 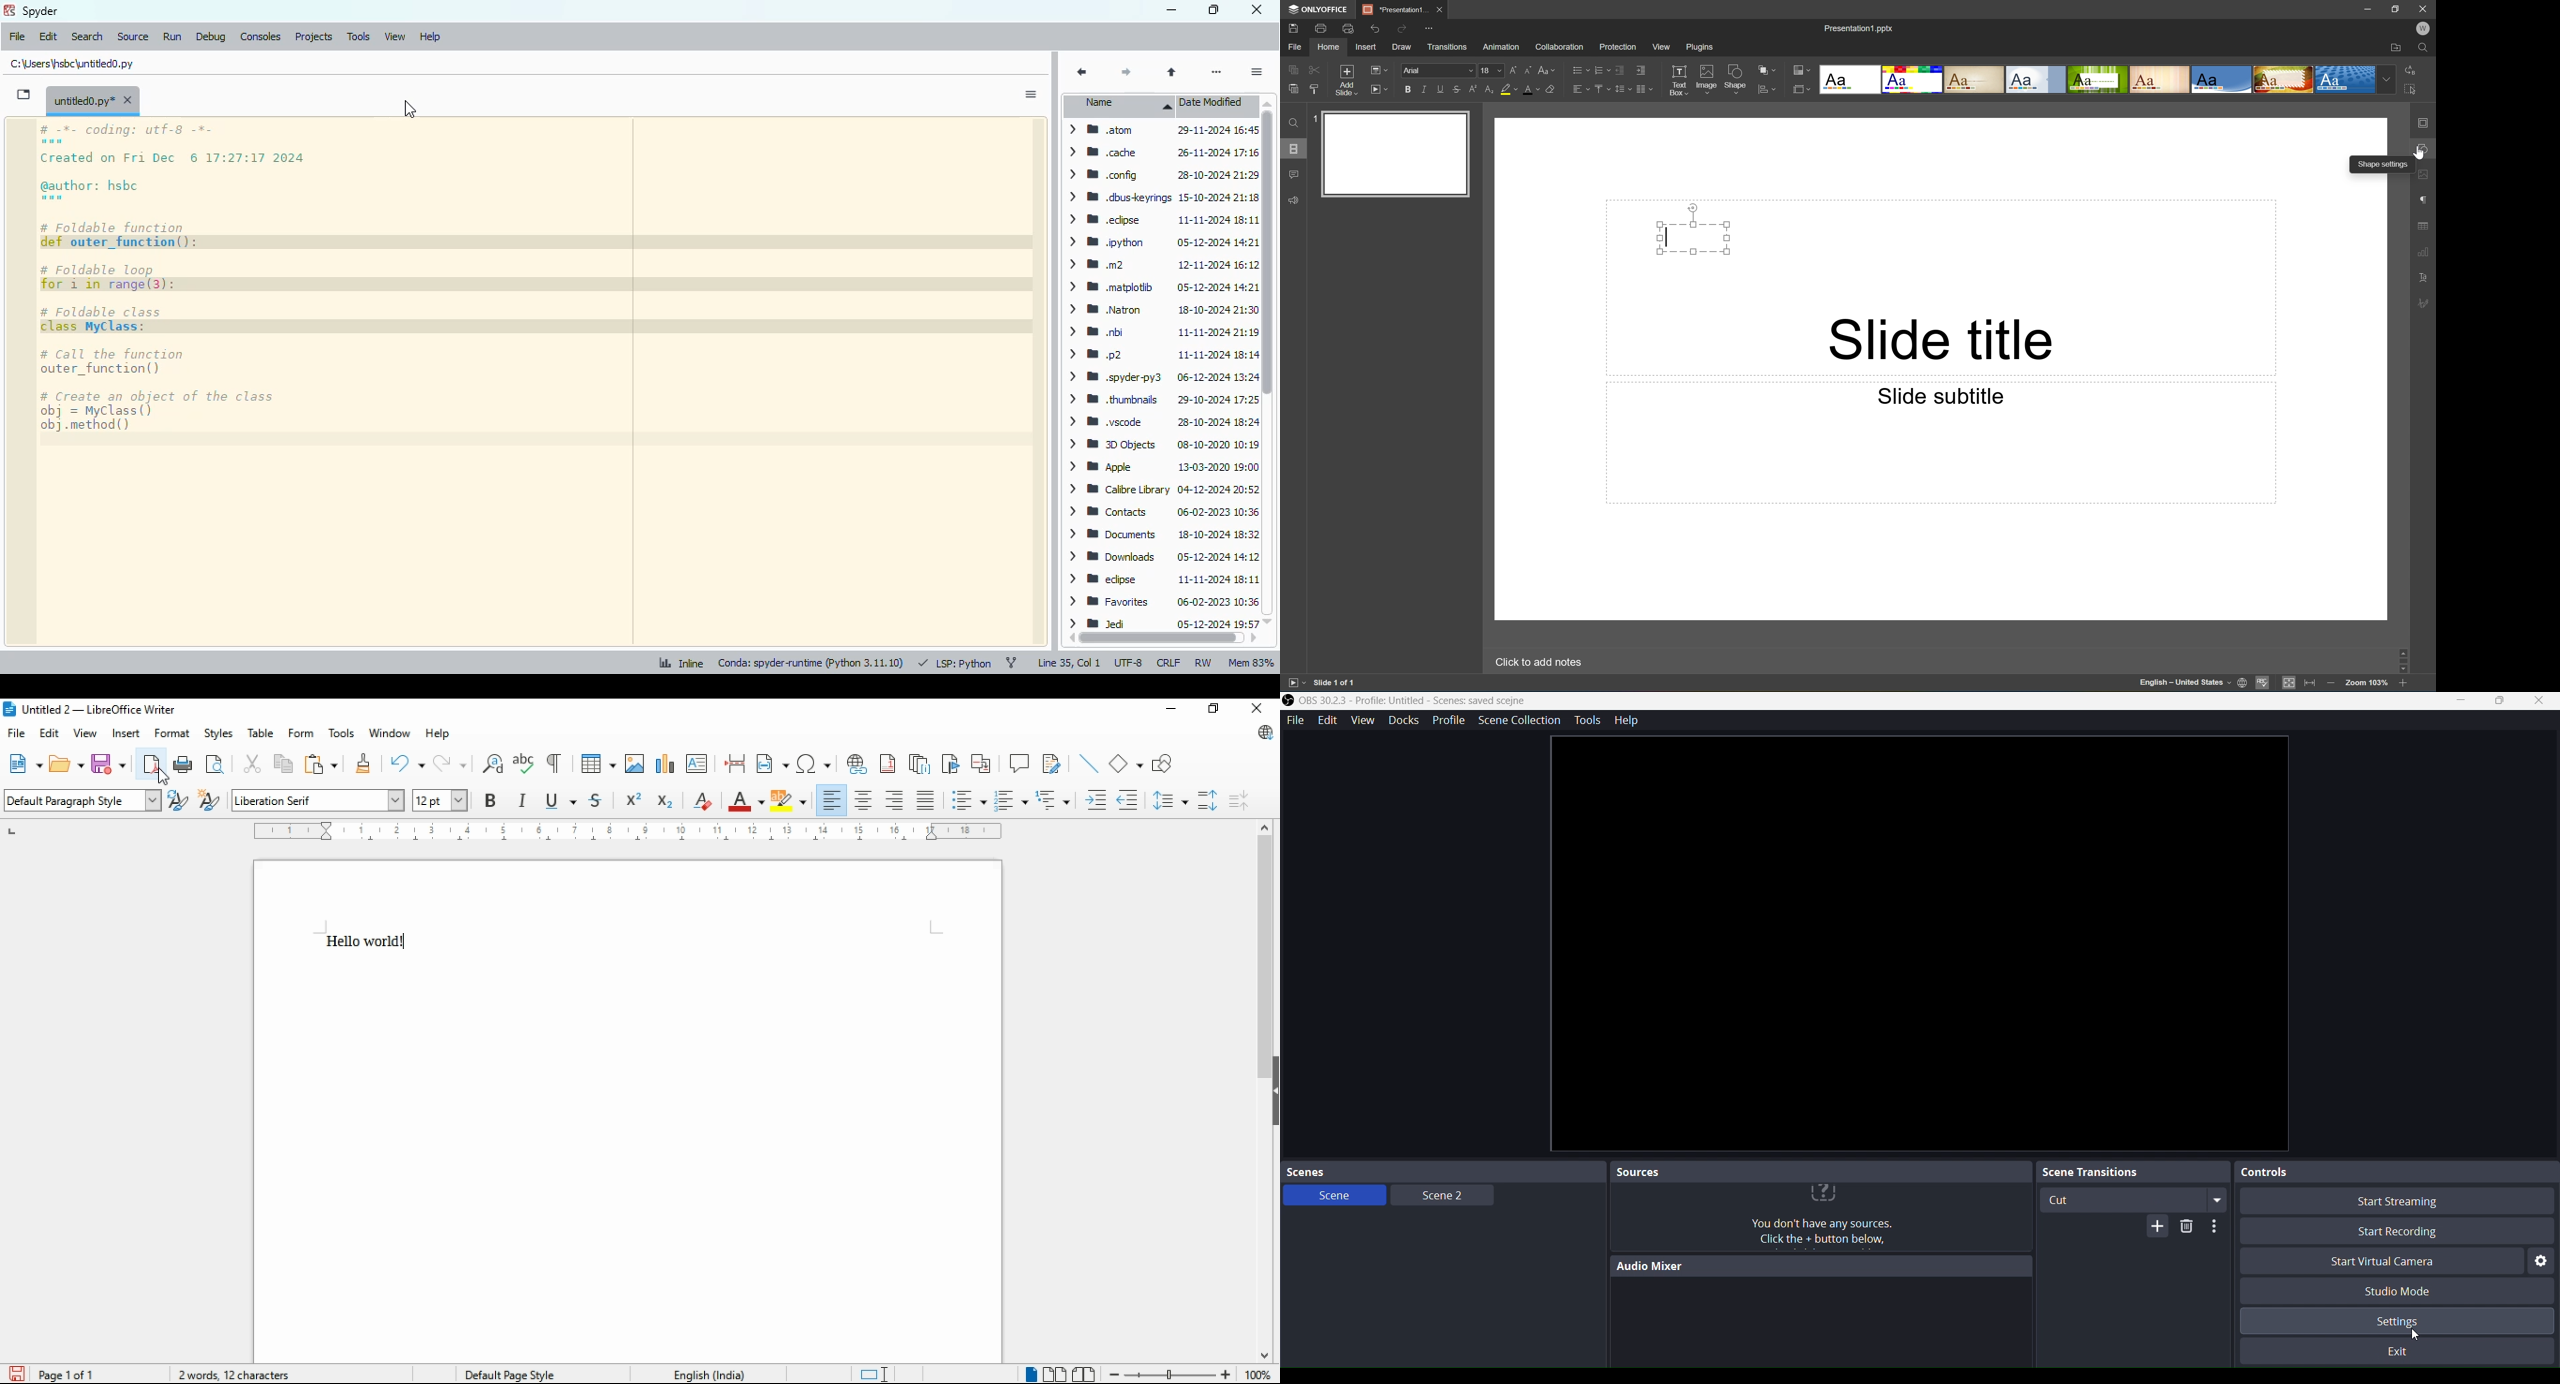 What do you see at coordinates (562, 801) in the screenshot?
I see `underline` at bounding box center [562, 801].